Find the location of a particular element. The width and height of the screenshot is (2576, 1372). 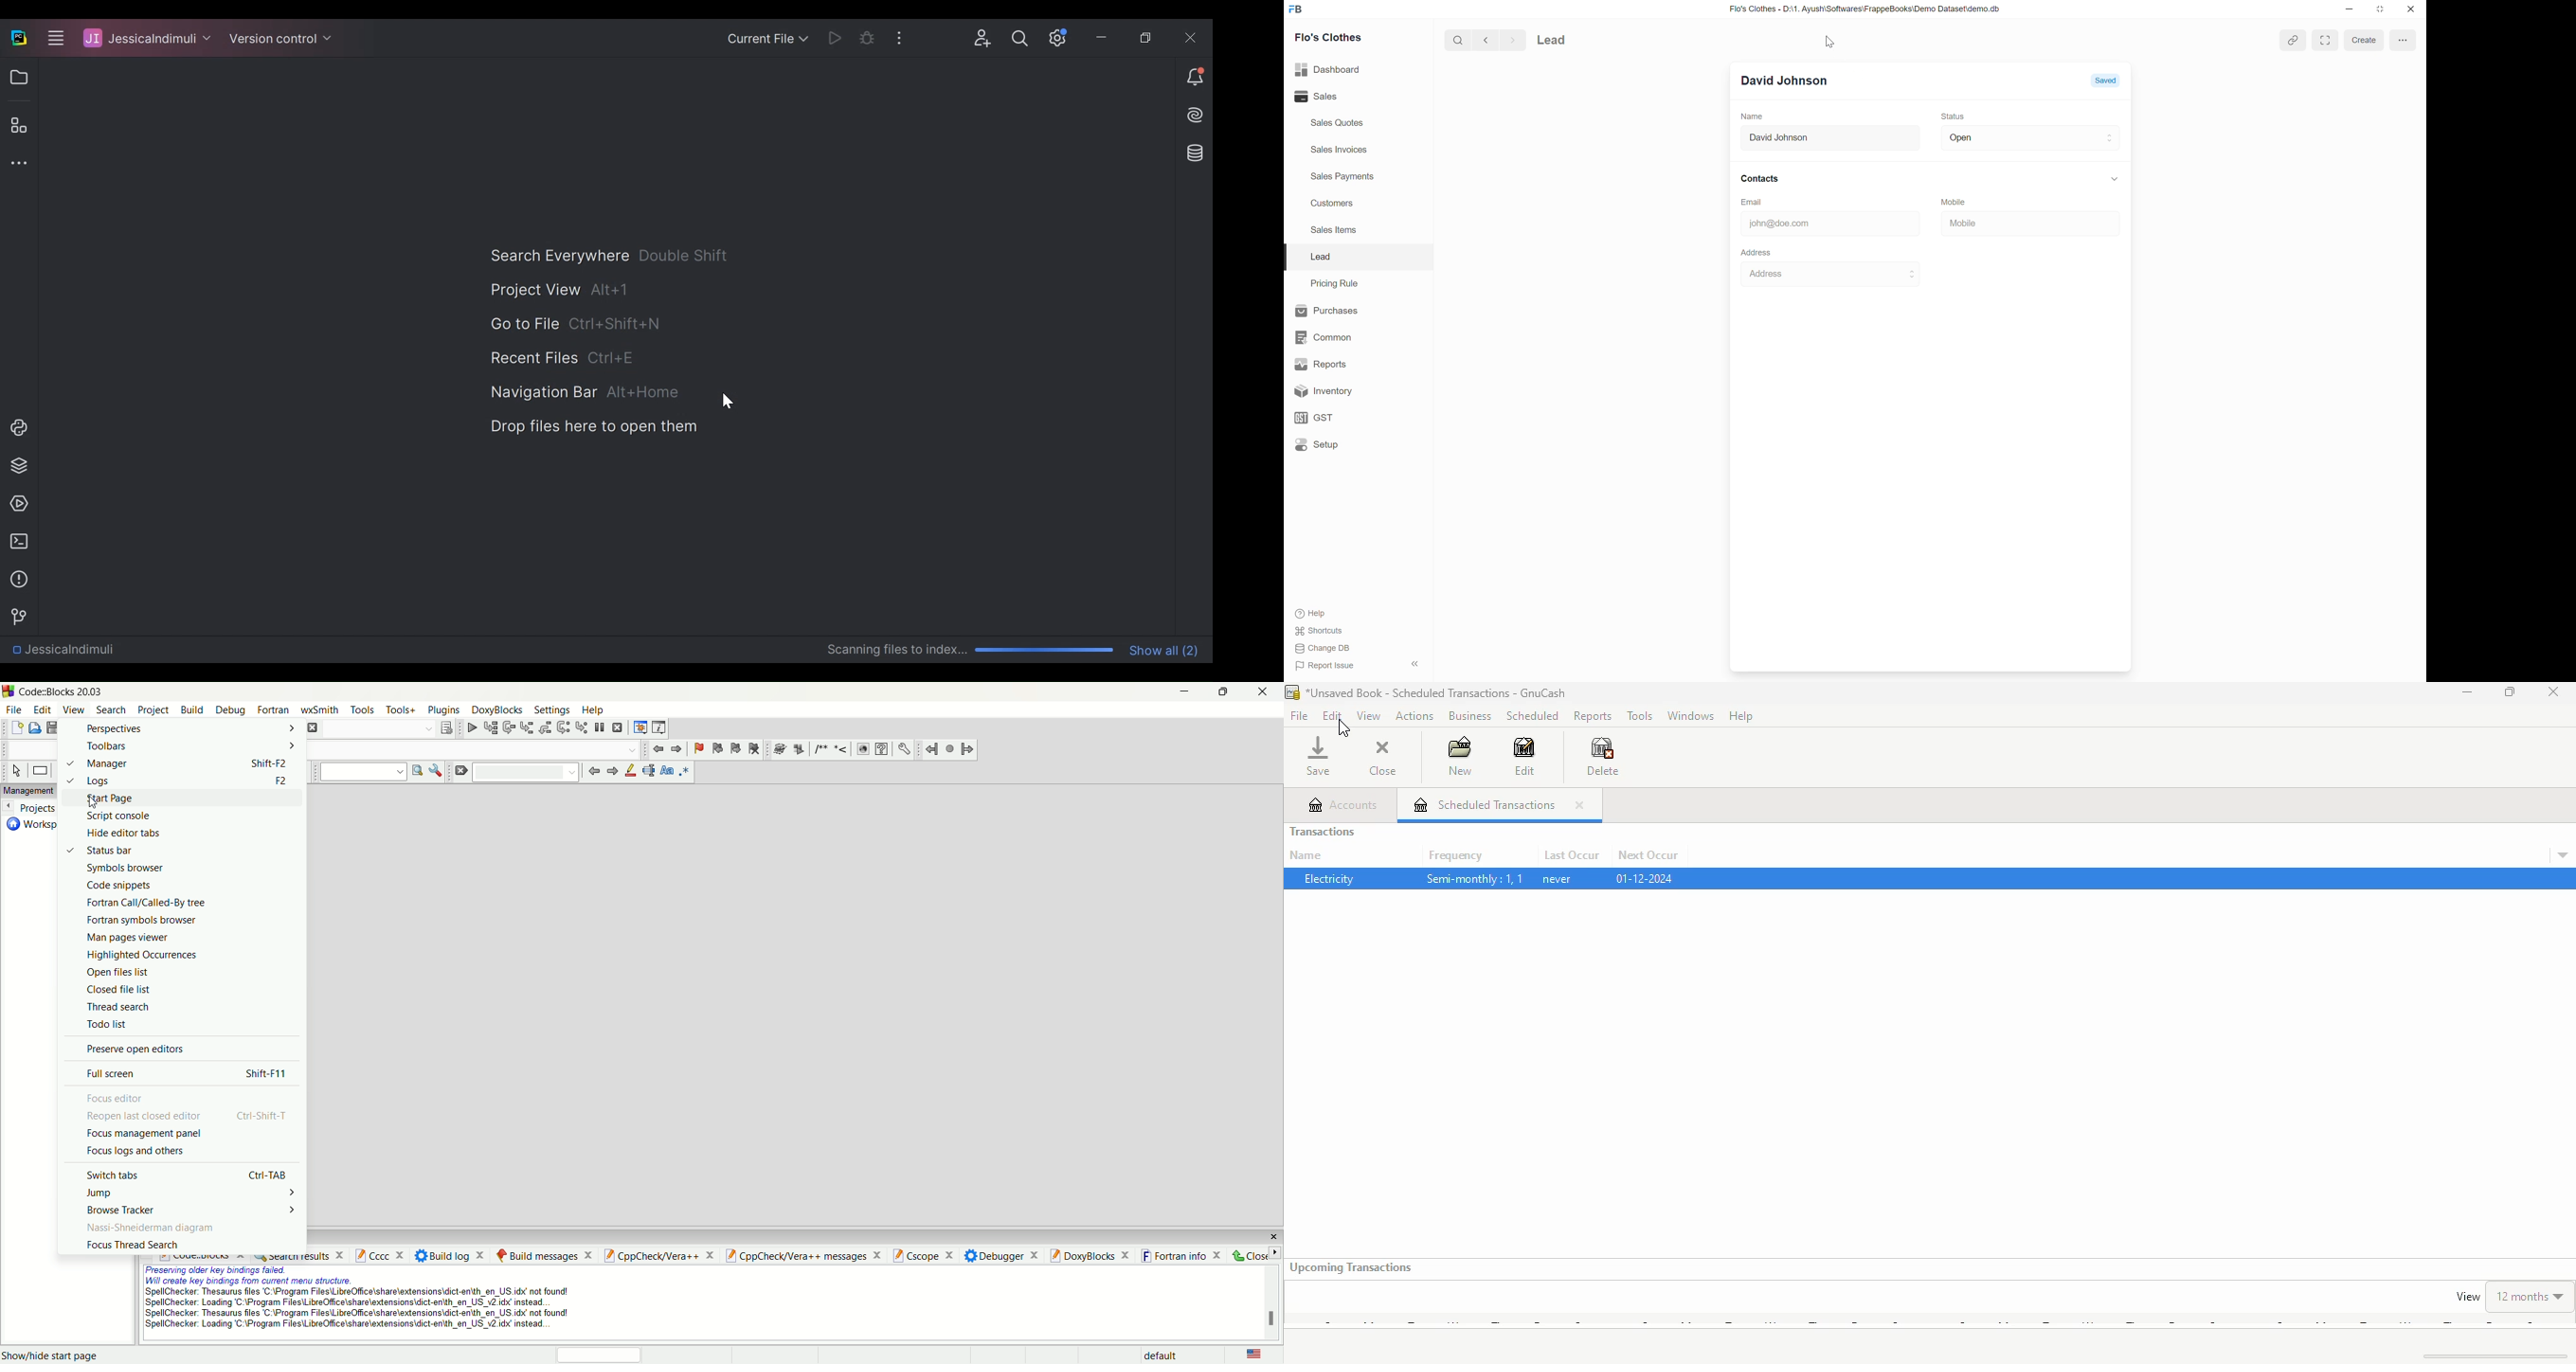

Cppcheck/vera++ is located at coordinates (657, 1256).